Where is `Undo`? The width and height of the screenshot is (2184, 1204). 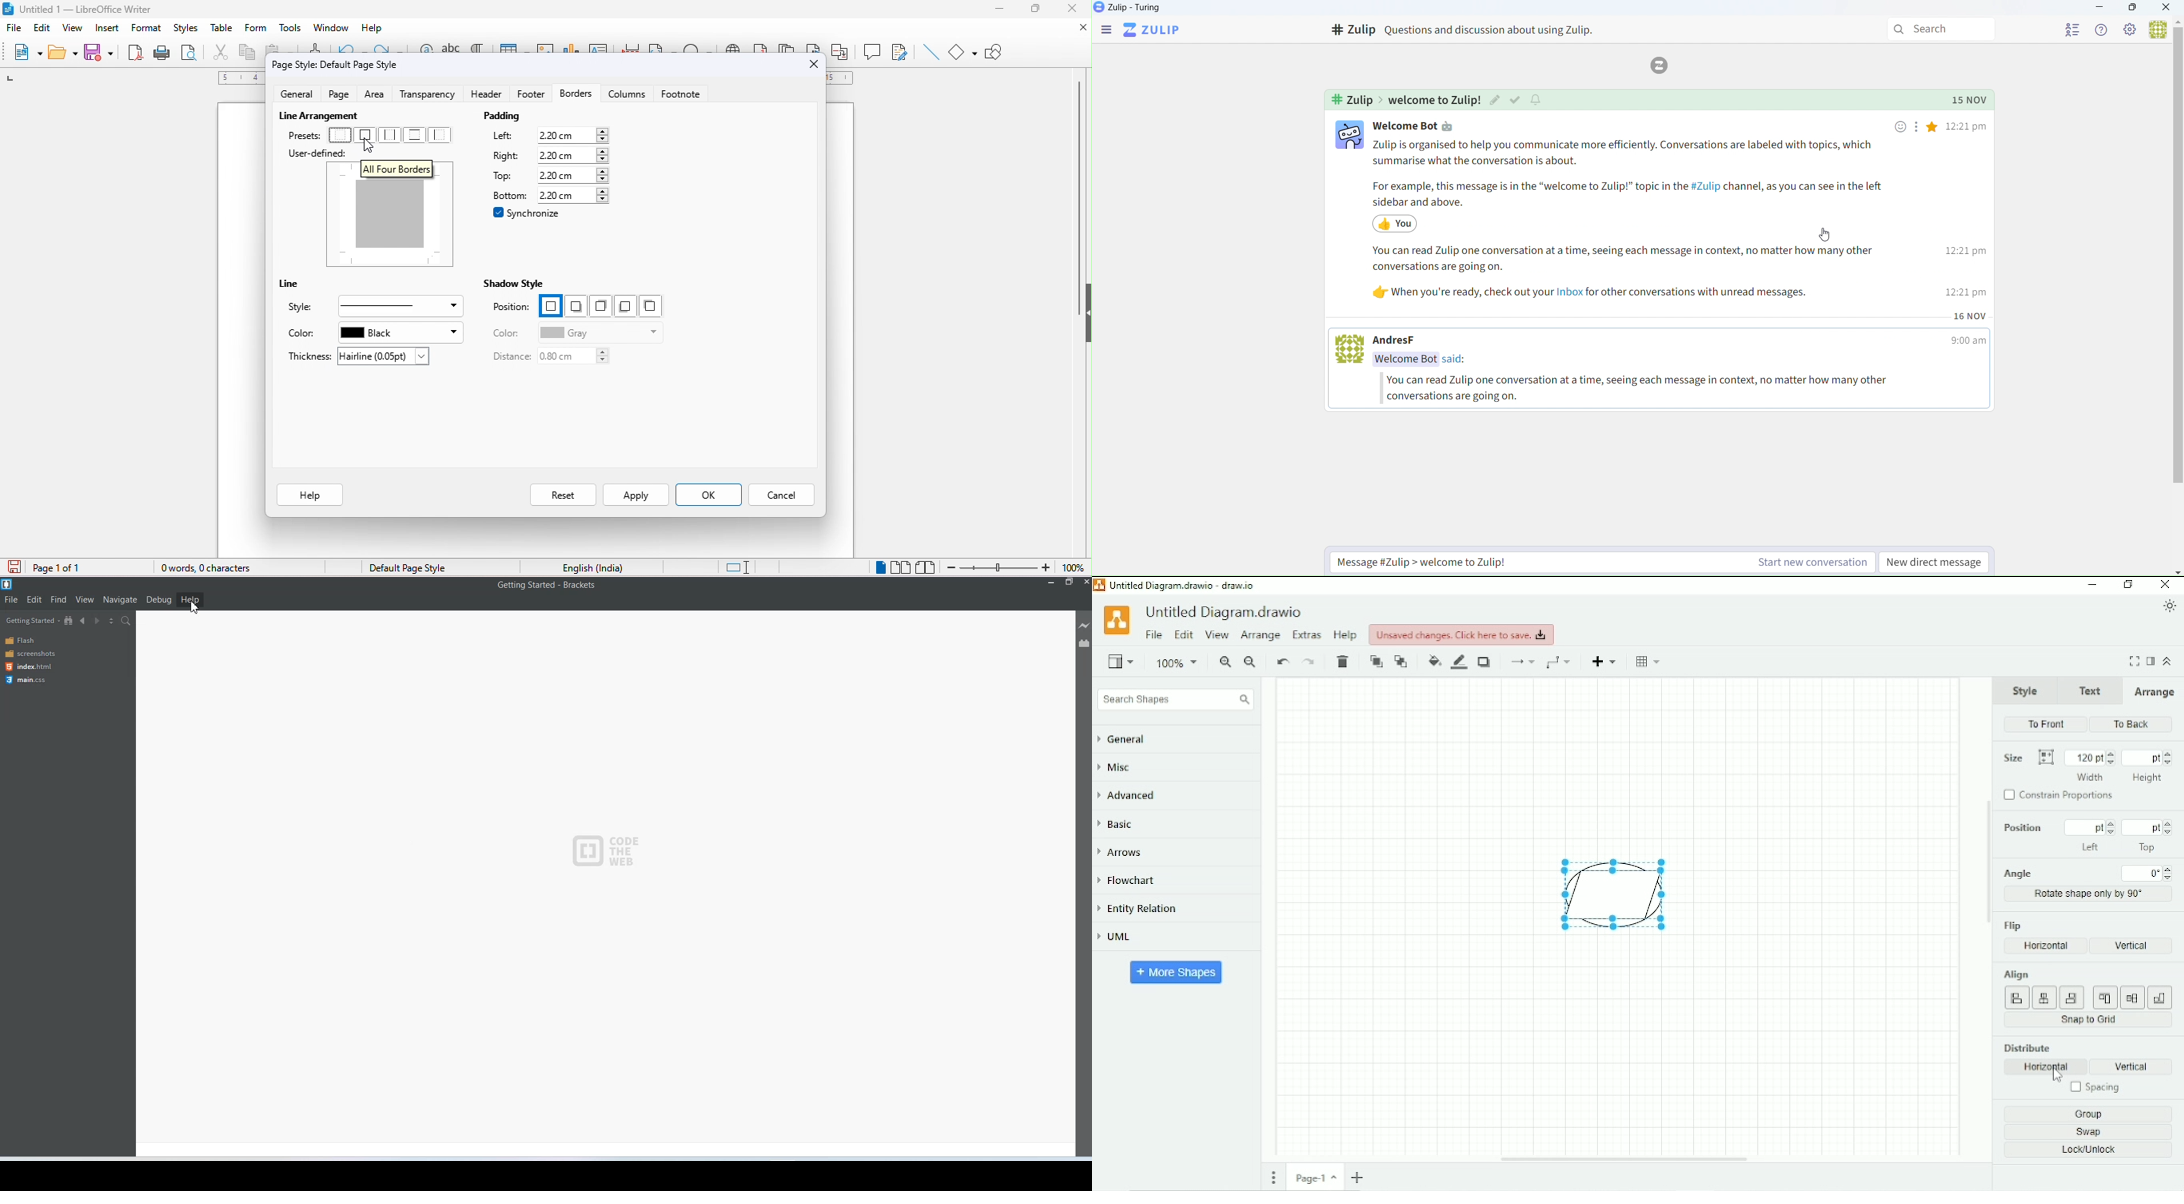
Undo is located at coordinates (1282, 663).